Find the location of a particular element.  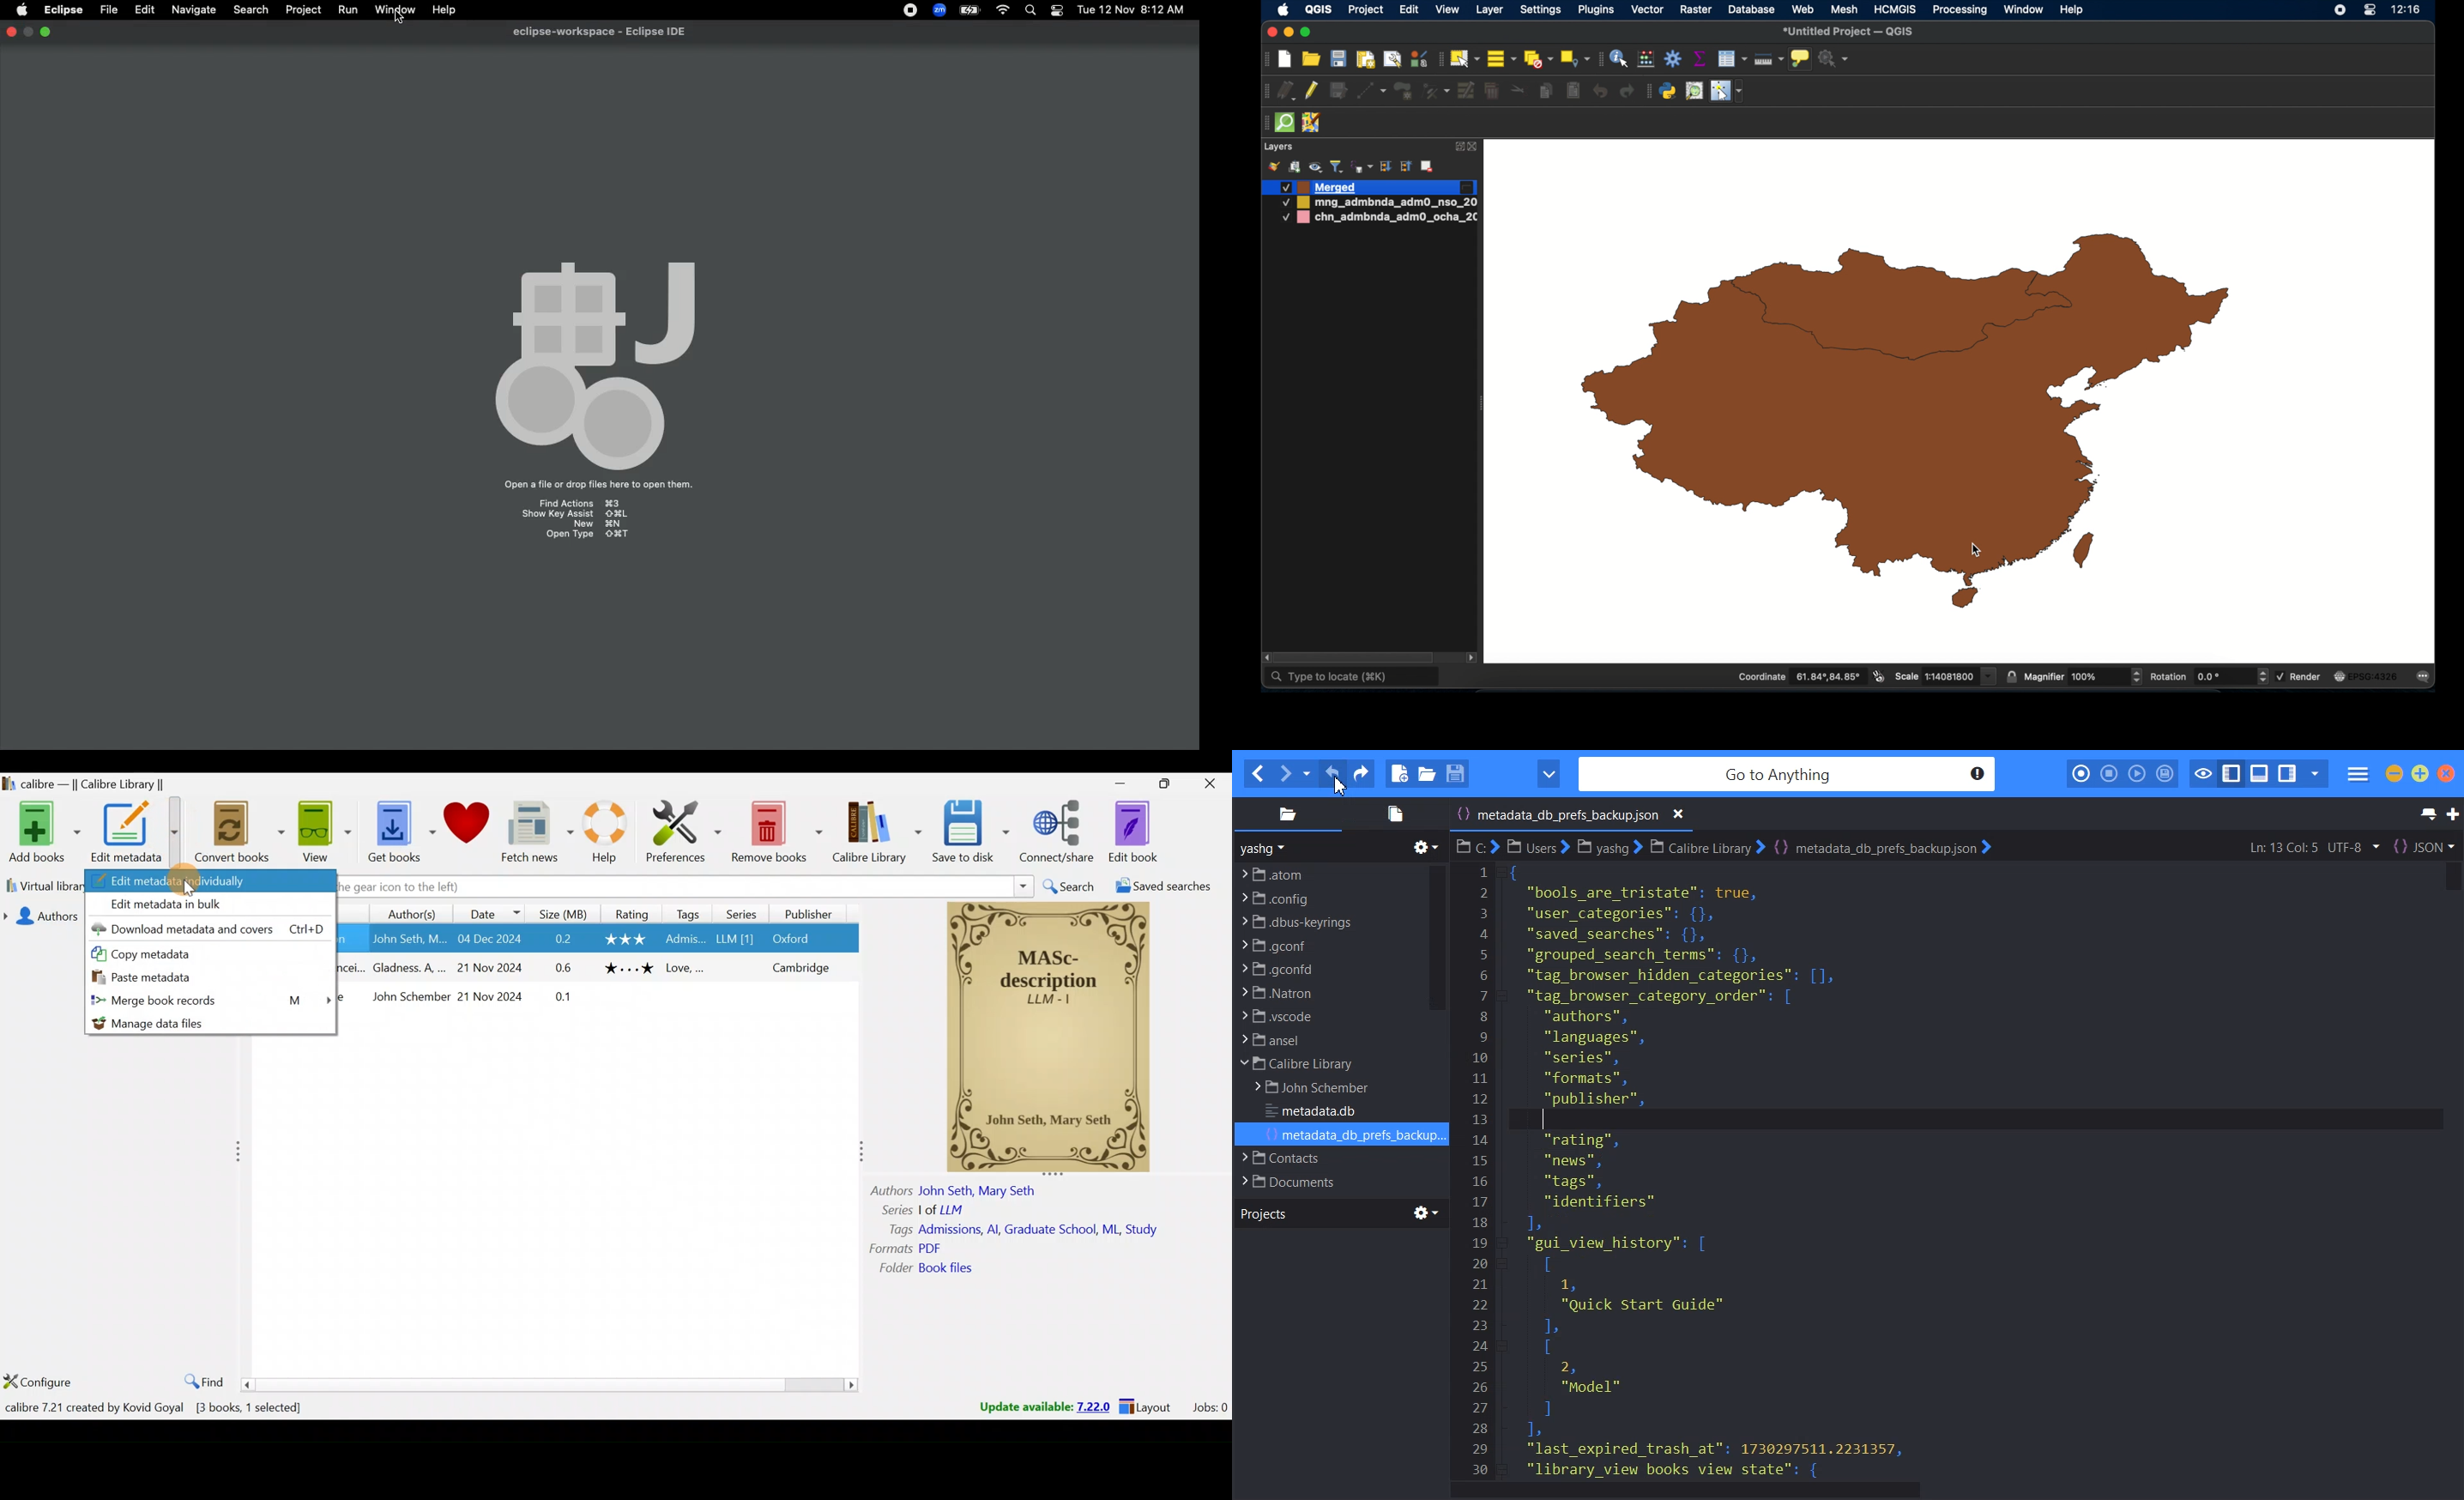

Configure is located at coordinates (46, 1381).